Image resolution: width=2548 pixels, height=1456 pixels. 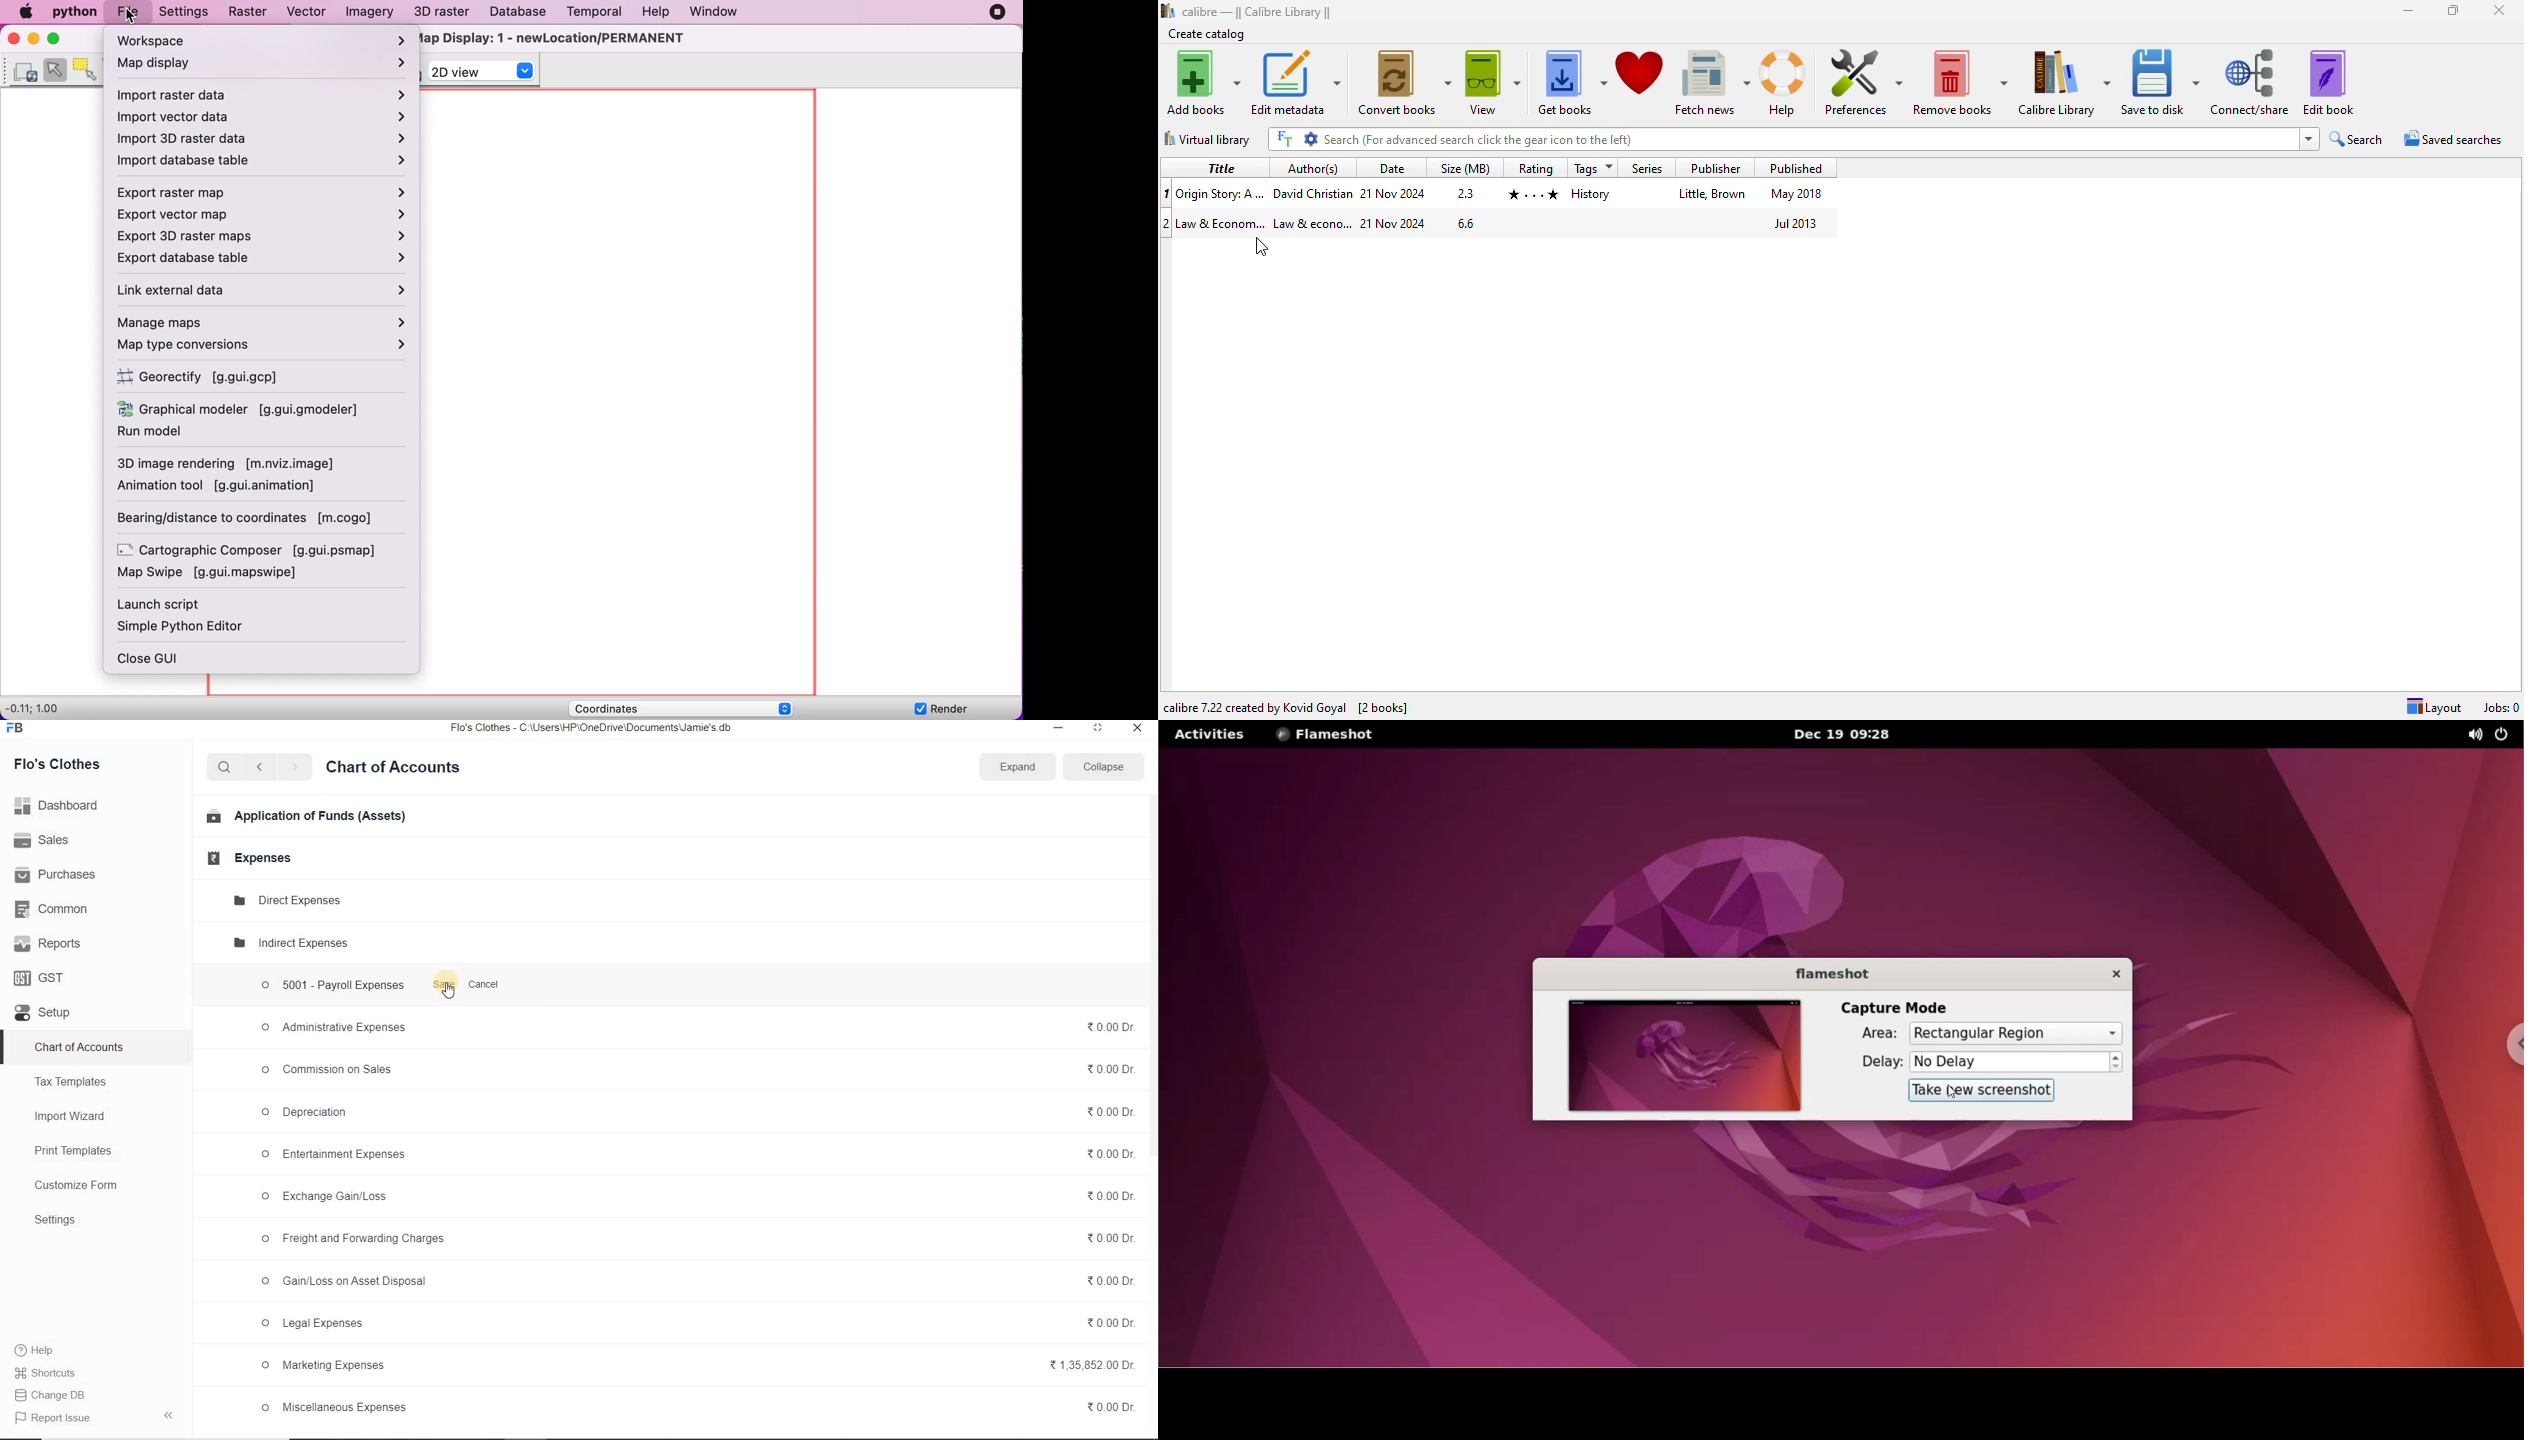 What do you see at coordinates (1136, 731) in the screenshot?
I see `close` at bounding box center [1136, 731].